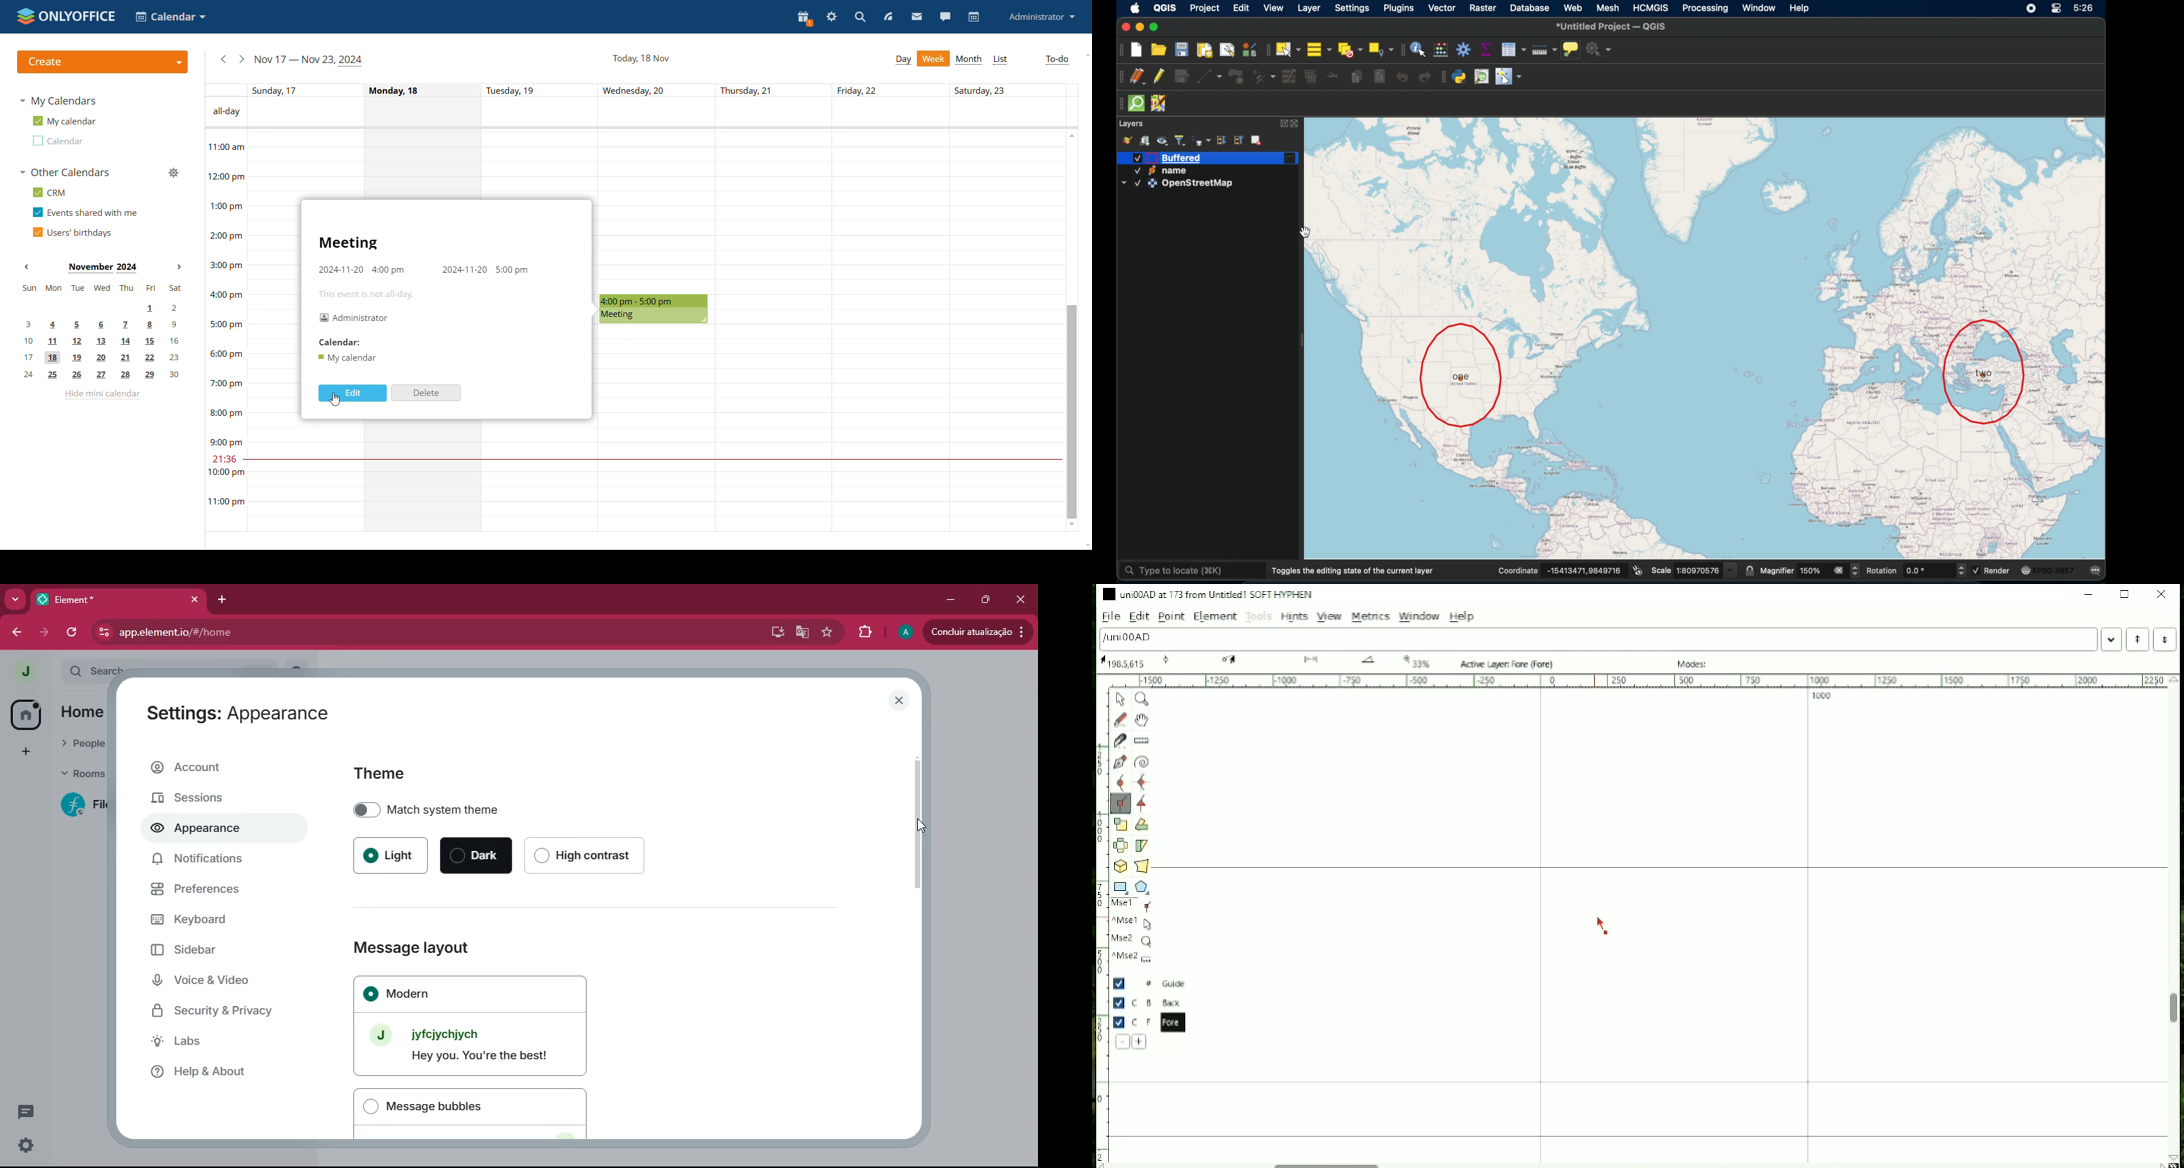  What do you see at coordinates (221, 891) in the screenshot?
I see `preferences` at bounding box center [221, 891].